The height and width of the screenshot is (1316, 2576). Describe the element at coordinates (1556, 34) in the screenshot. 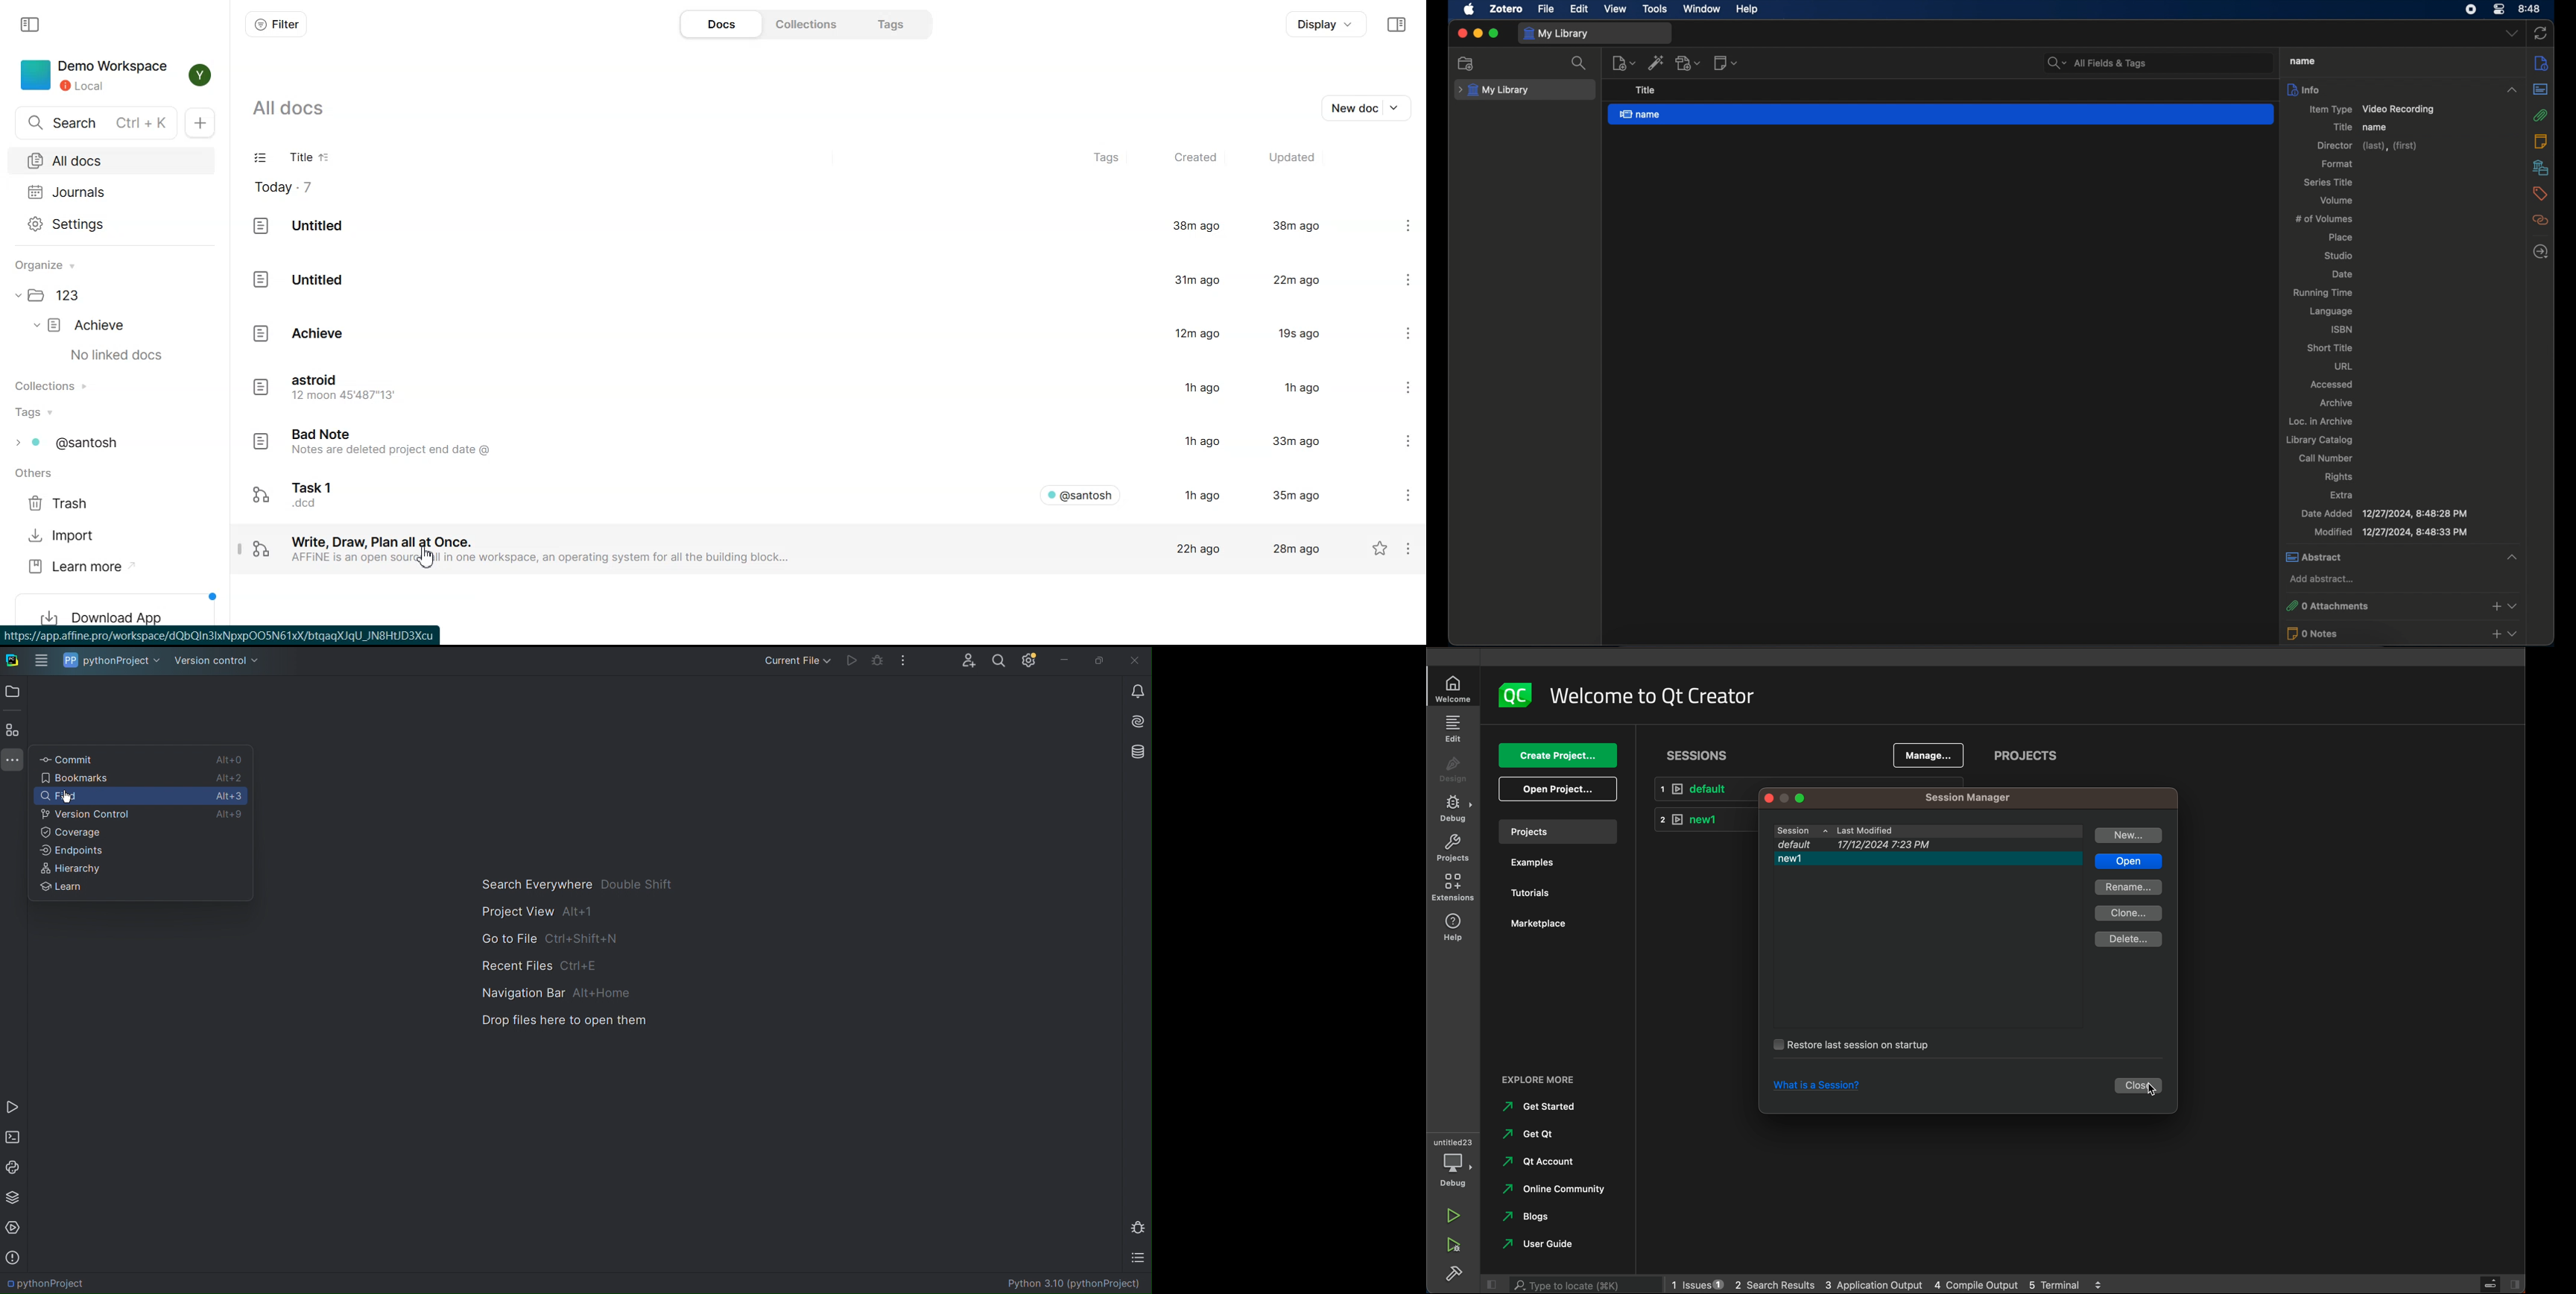

I see `my library` at that location.